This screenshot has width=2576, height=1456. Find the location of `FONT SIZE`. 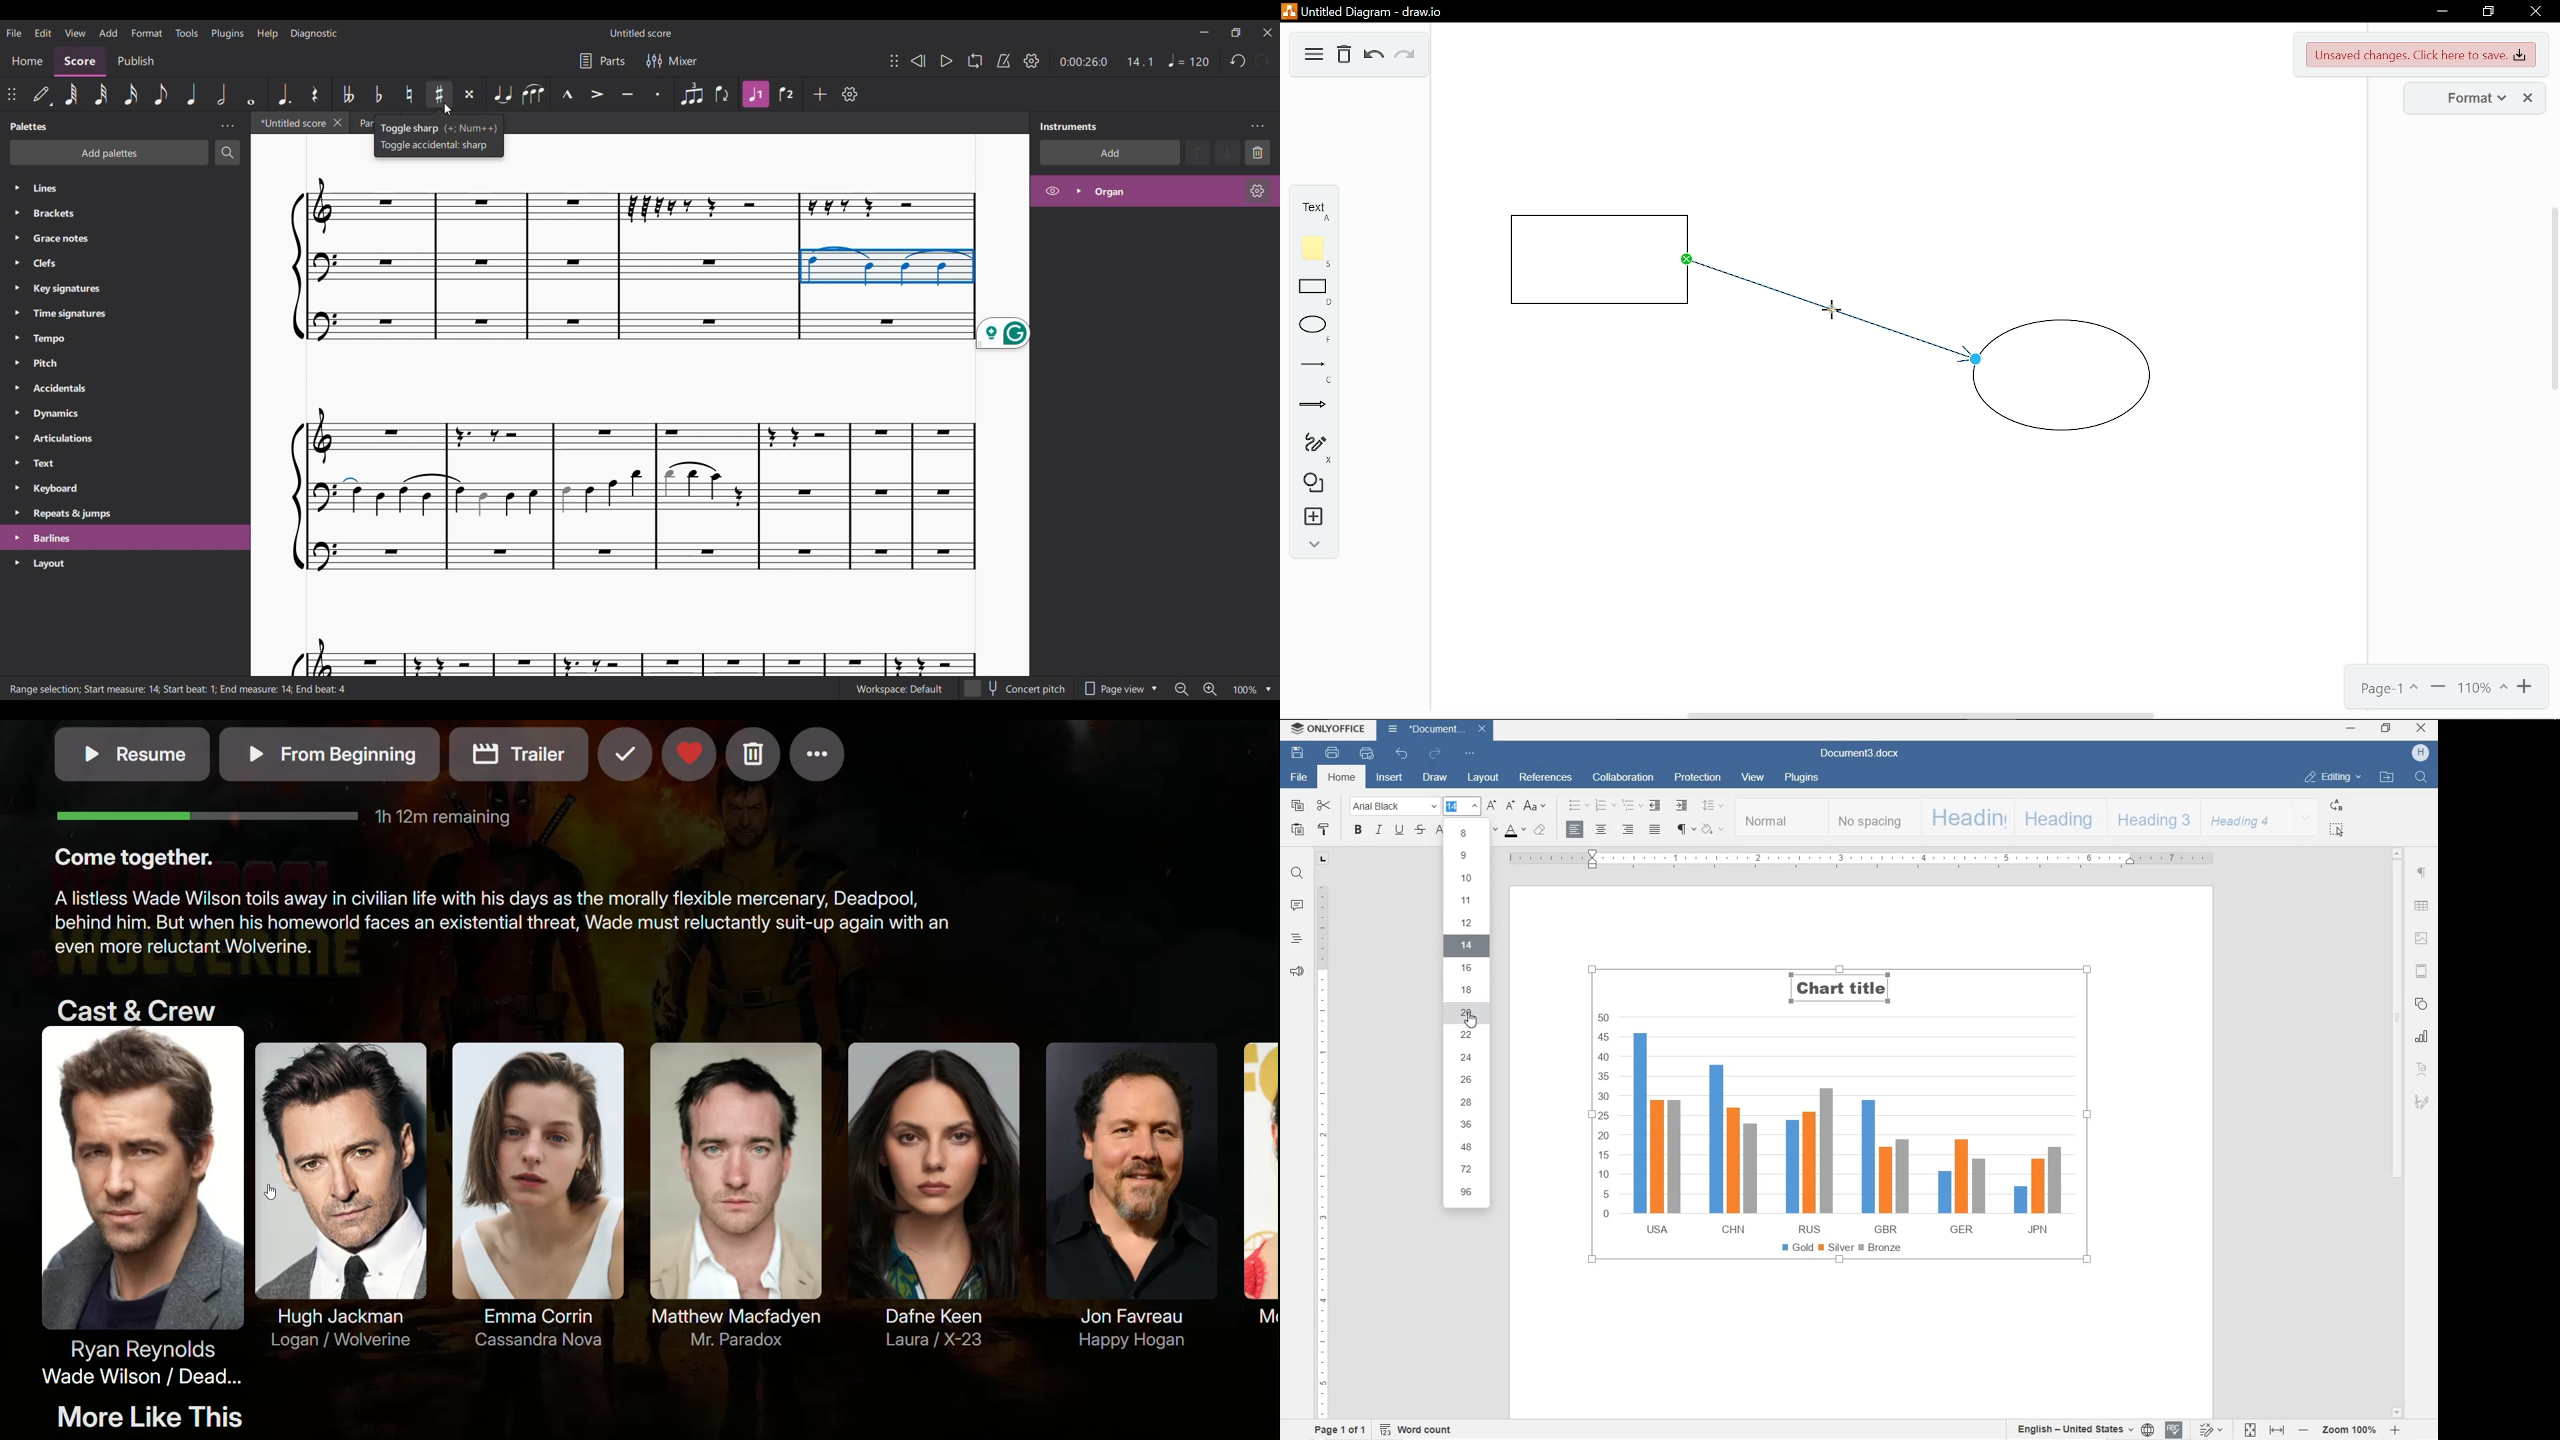

FONT SIZE is located at coordinates (1521, 832).